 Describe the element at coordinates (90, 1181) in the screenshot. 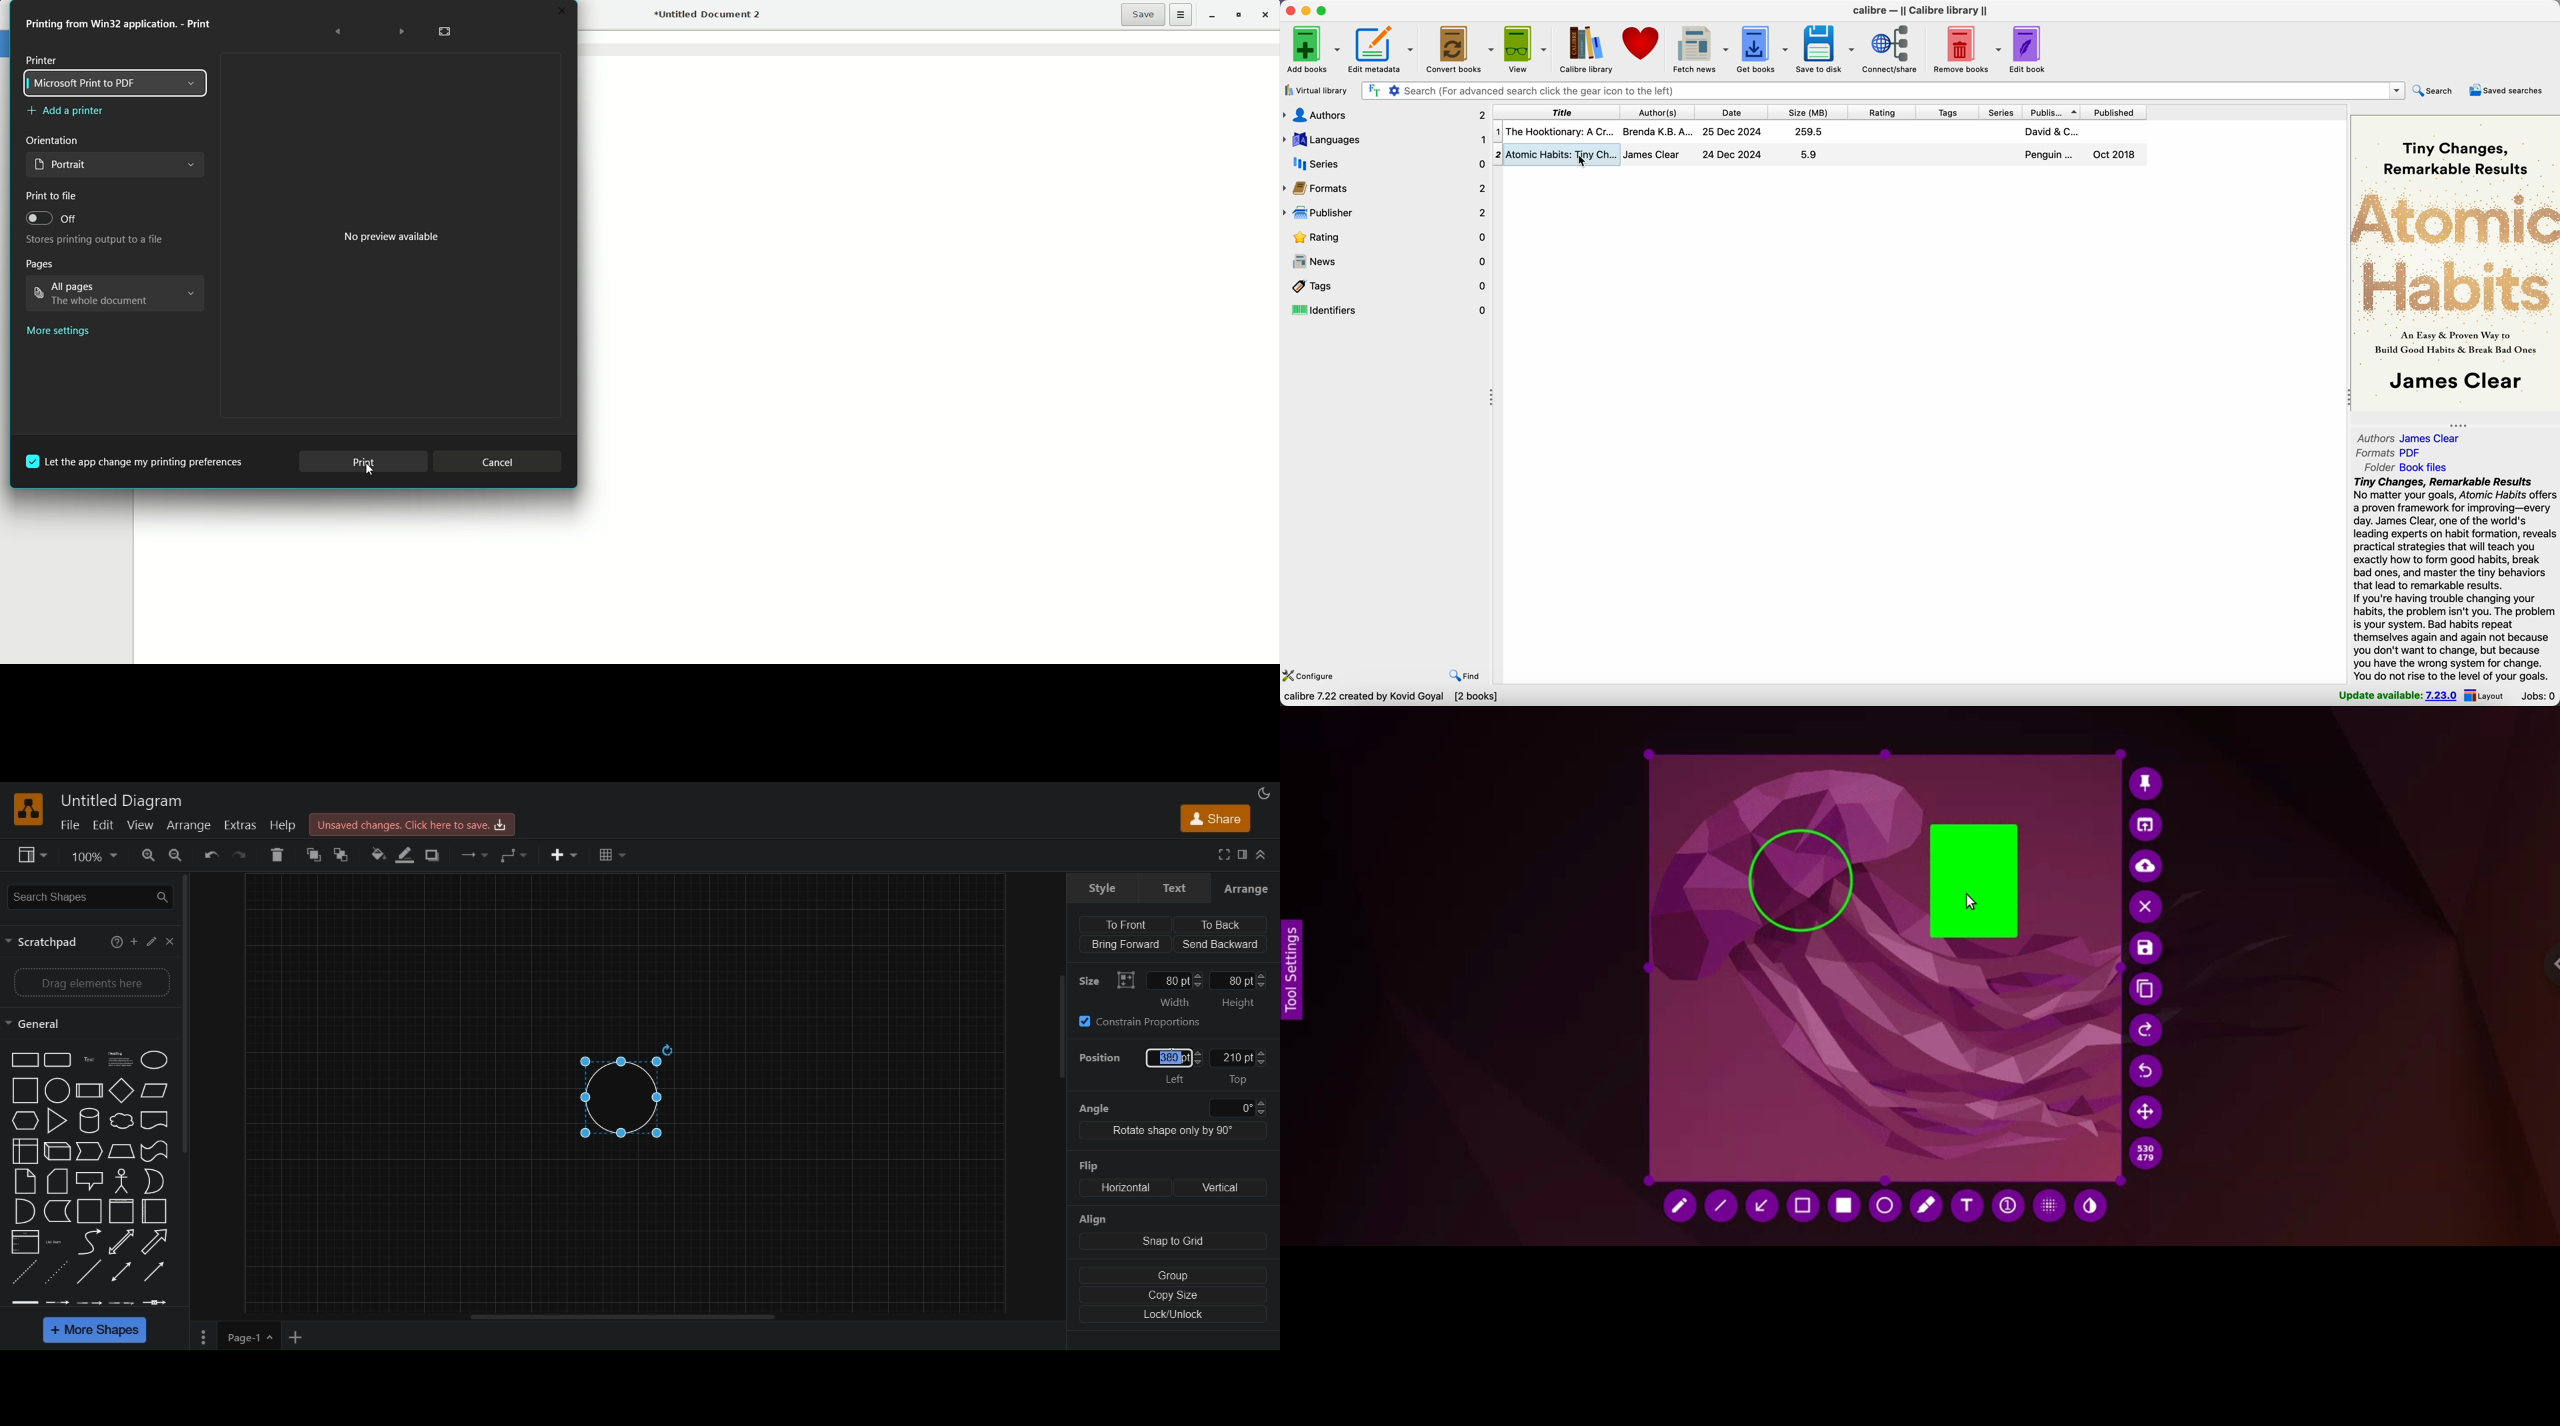

I see `Comment` at that location.